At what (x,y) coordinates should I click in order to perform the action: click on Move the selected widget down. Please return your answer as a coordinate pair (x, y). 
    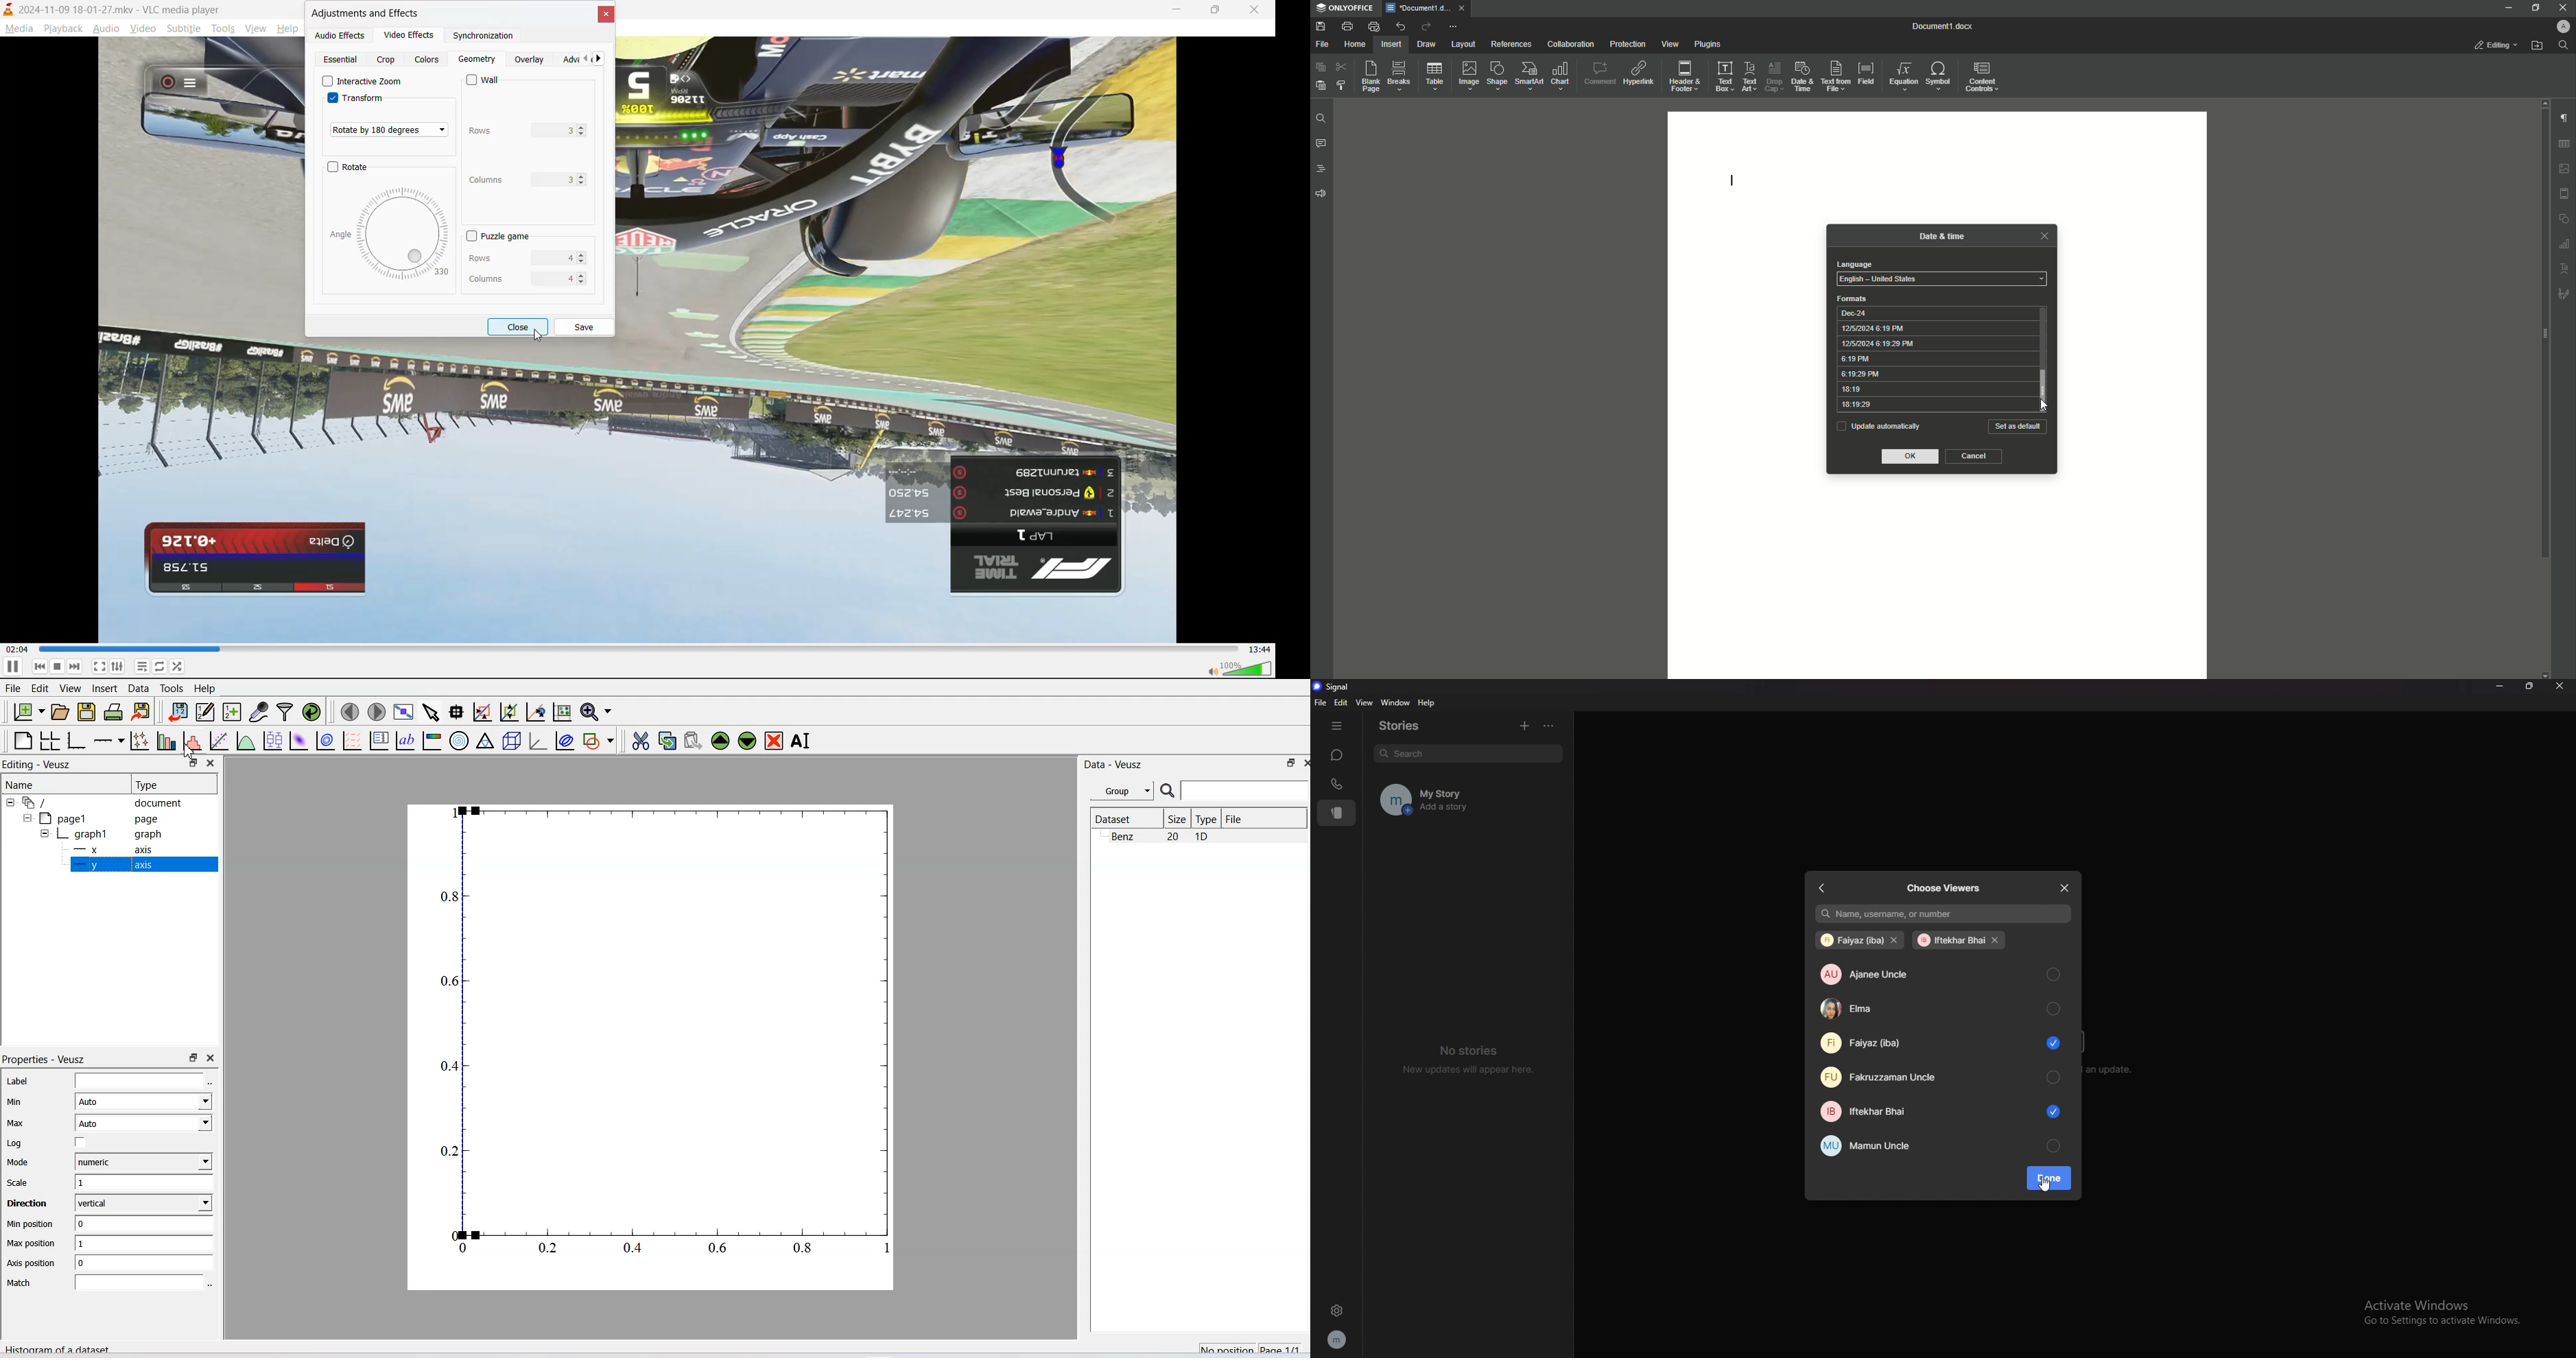
    Looking at the image, I should click on (746, 741).